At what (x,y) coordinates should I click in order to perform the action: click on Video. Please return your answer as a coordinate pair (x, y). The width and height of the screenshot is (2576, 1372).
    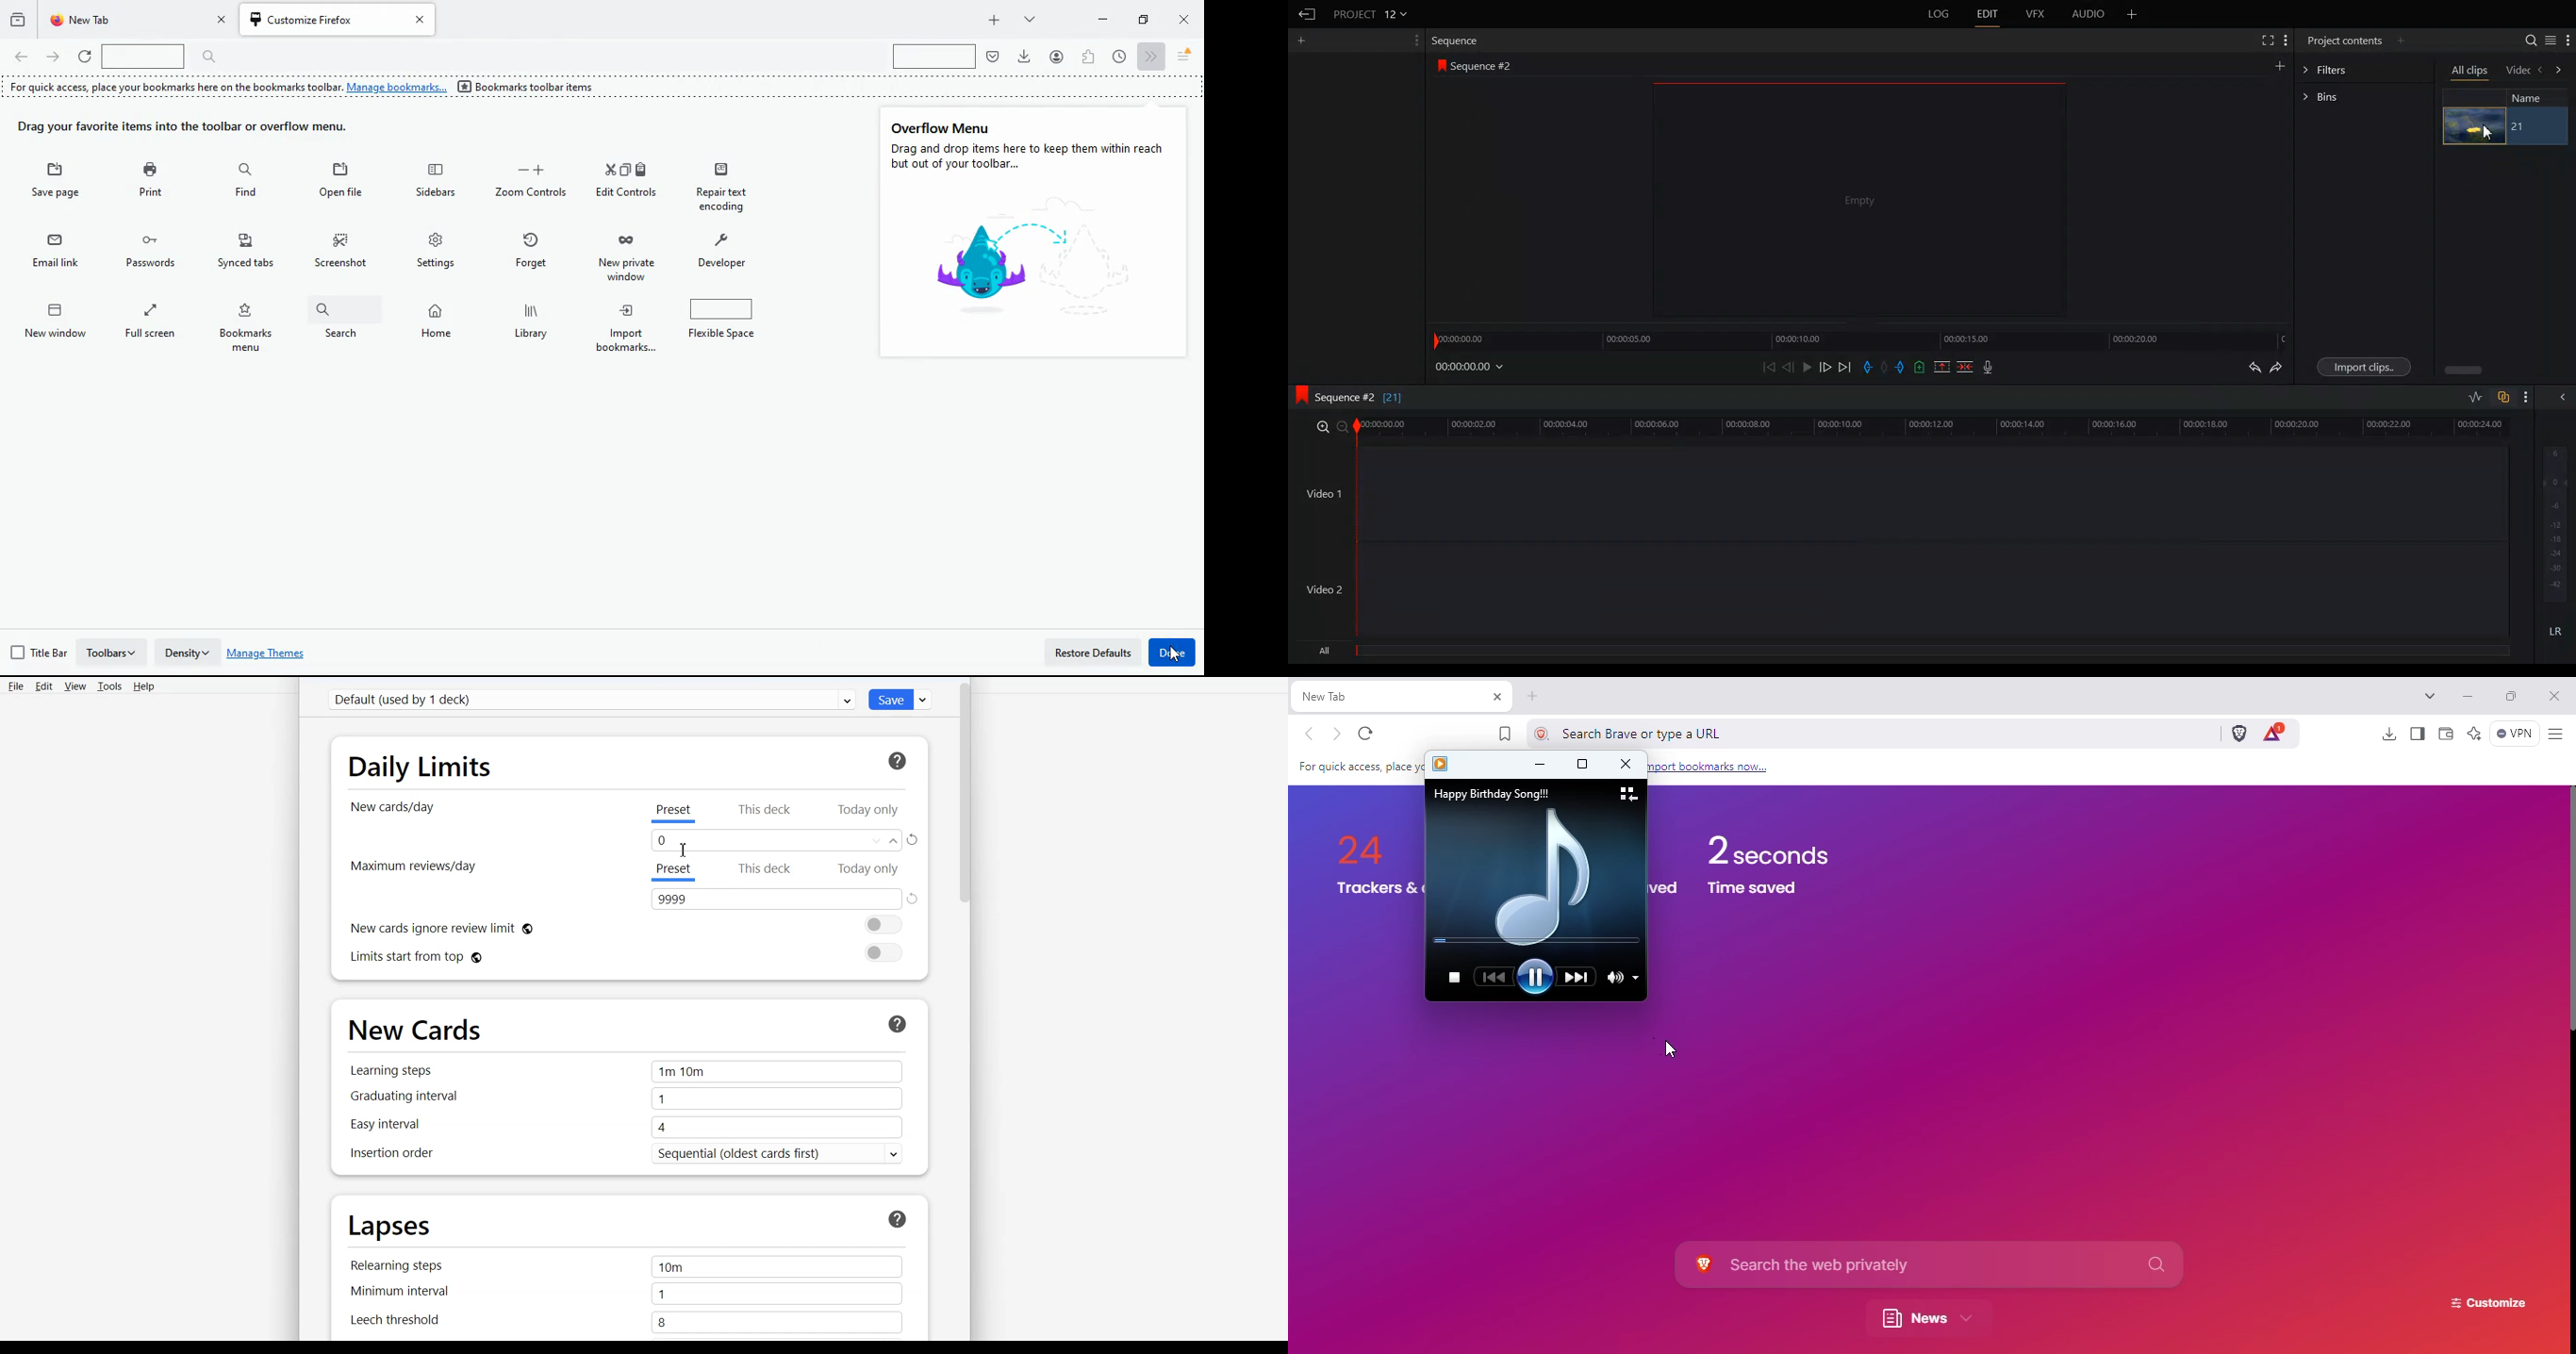
    Looking at the image, I should click on (2518, 71).